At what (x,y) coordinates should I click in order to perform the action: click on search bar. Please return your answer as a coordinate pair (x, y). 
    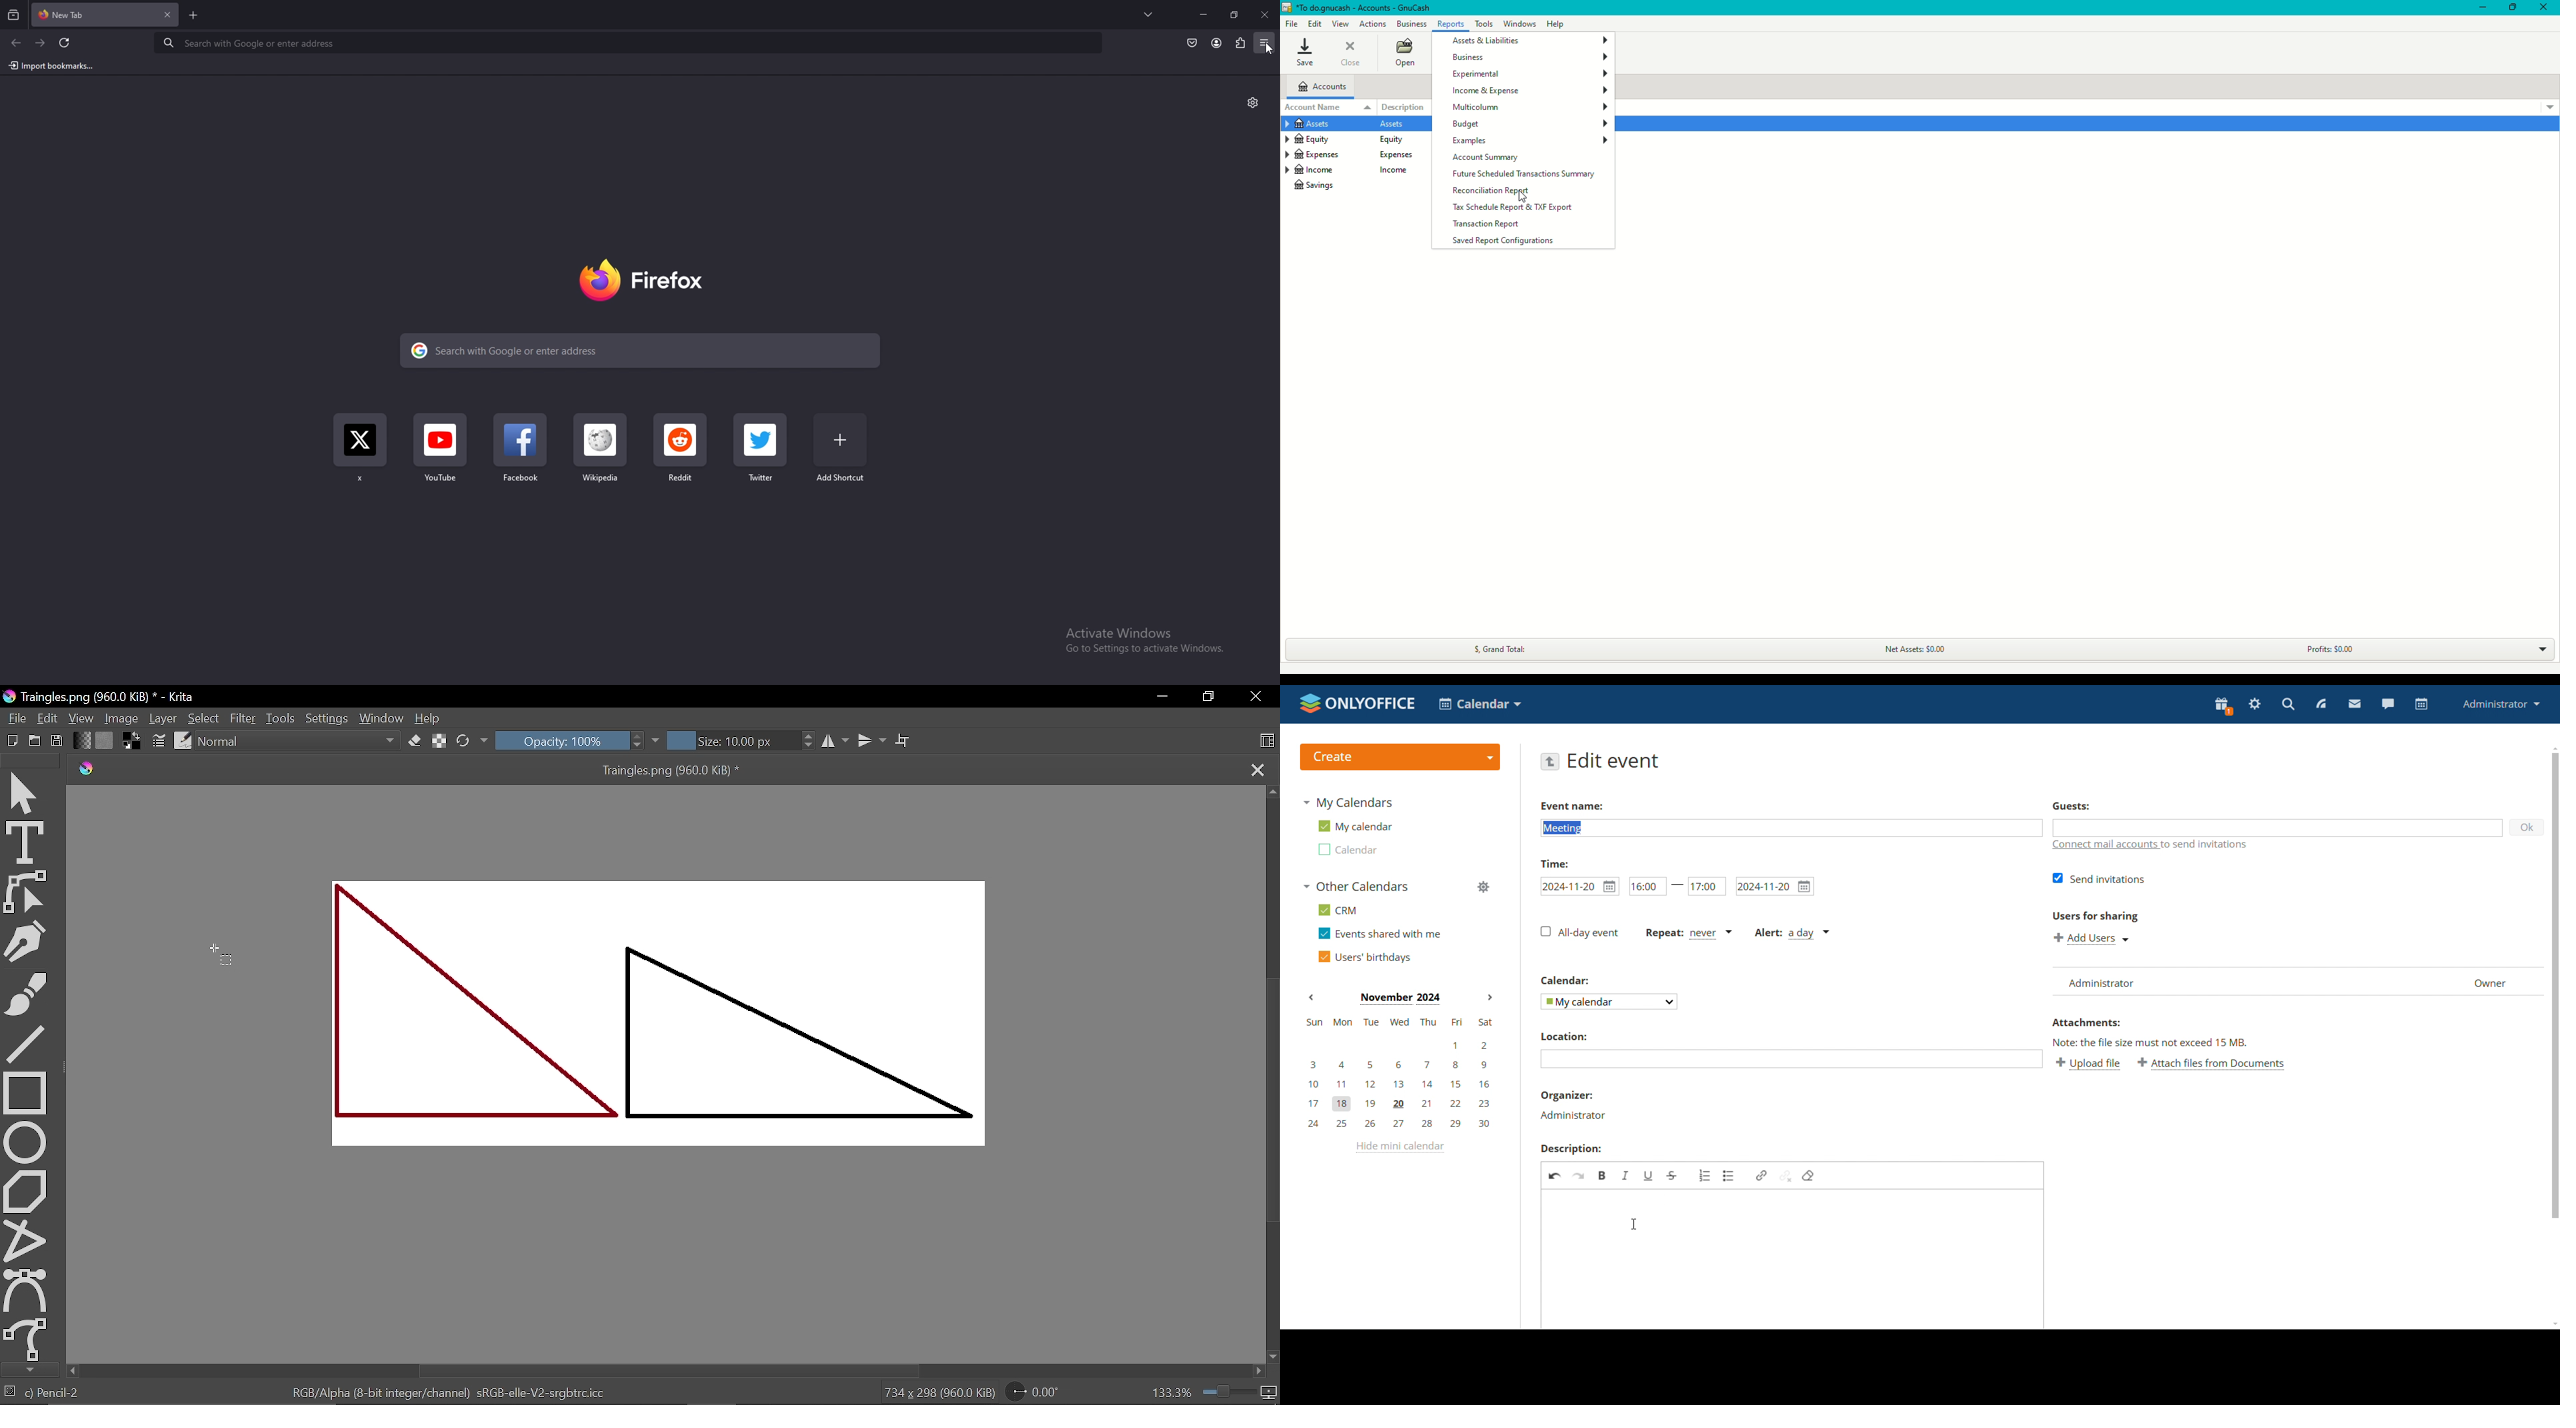
    Looking at the image, I should click on (640, 350).